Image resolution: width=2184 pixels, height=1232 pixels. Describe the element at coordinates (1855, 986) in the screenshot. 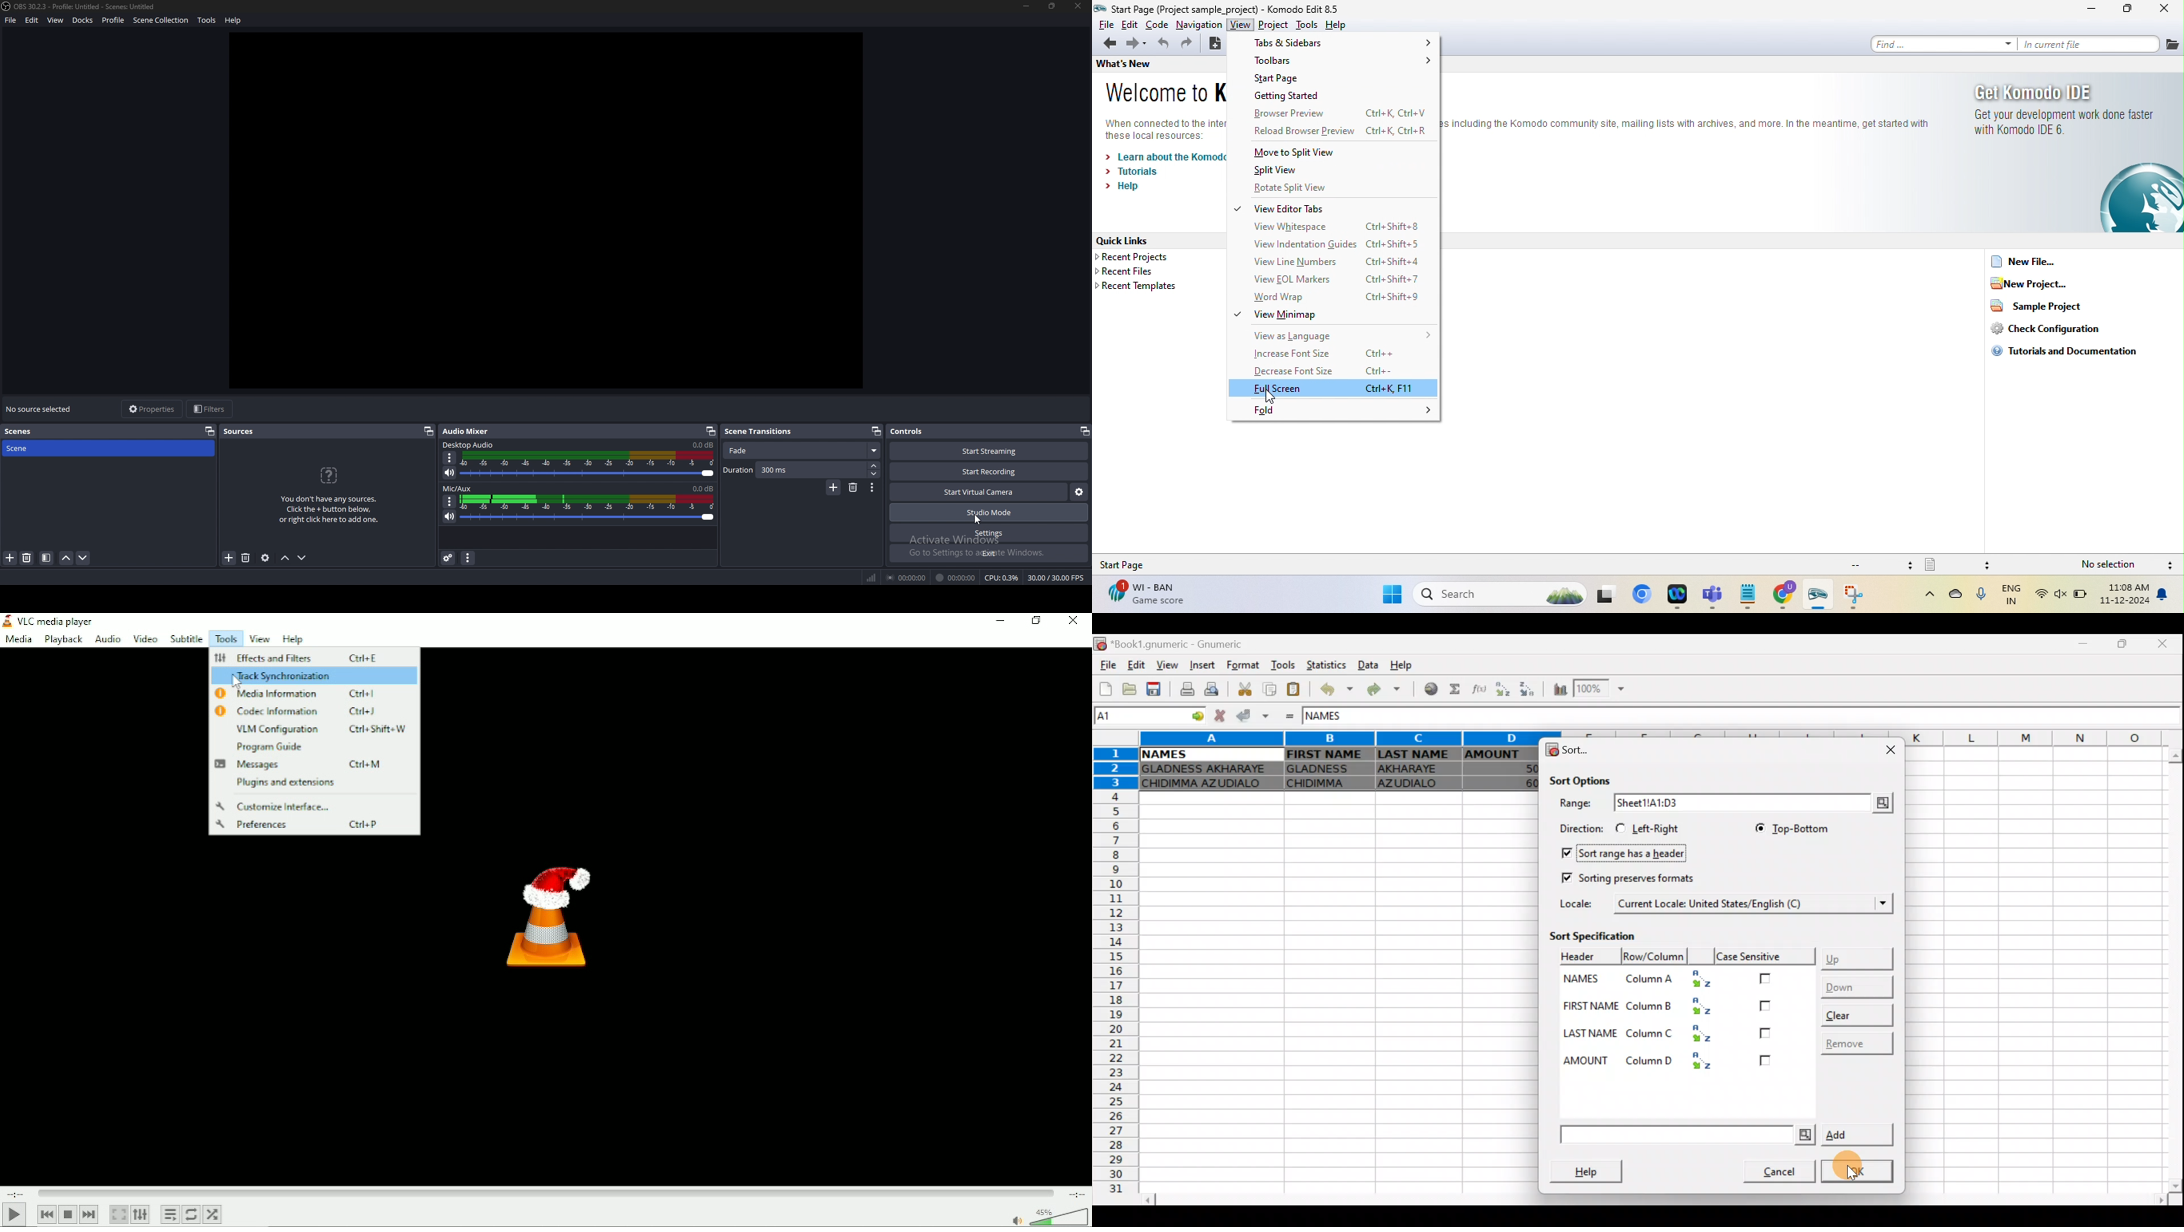

I see `Down` at that location.